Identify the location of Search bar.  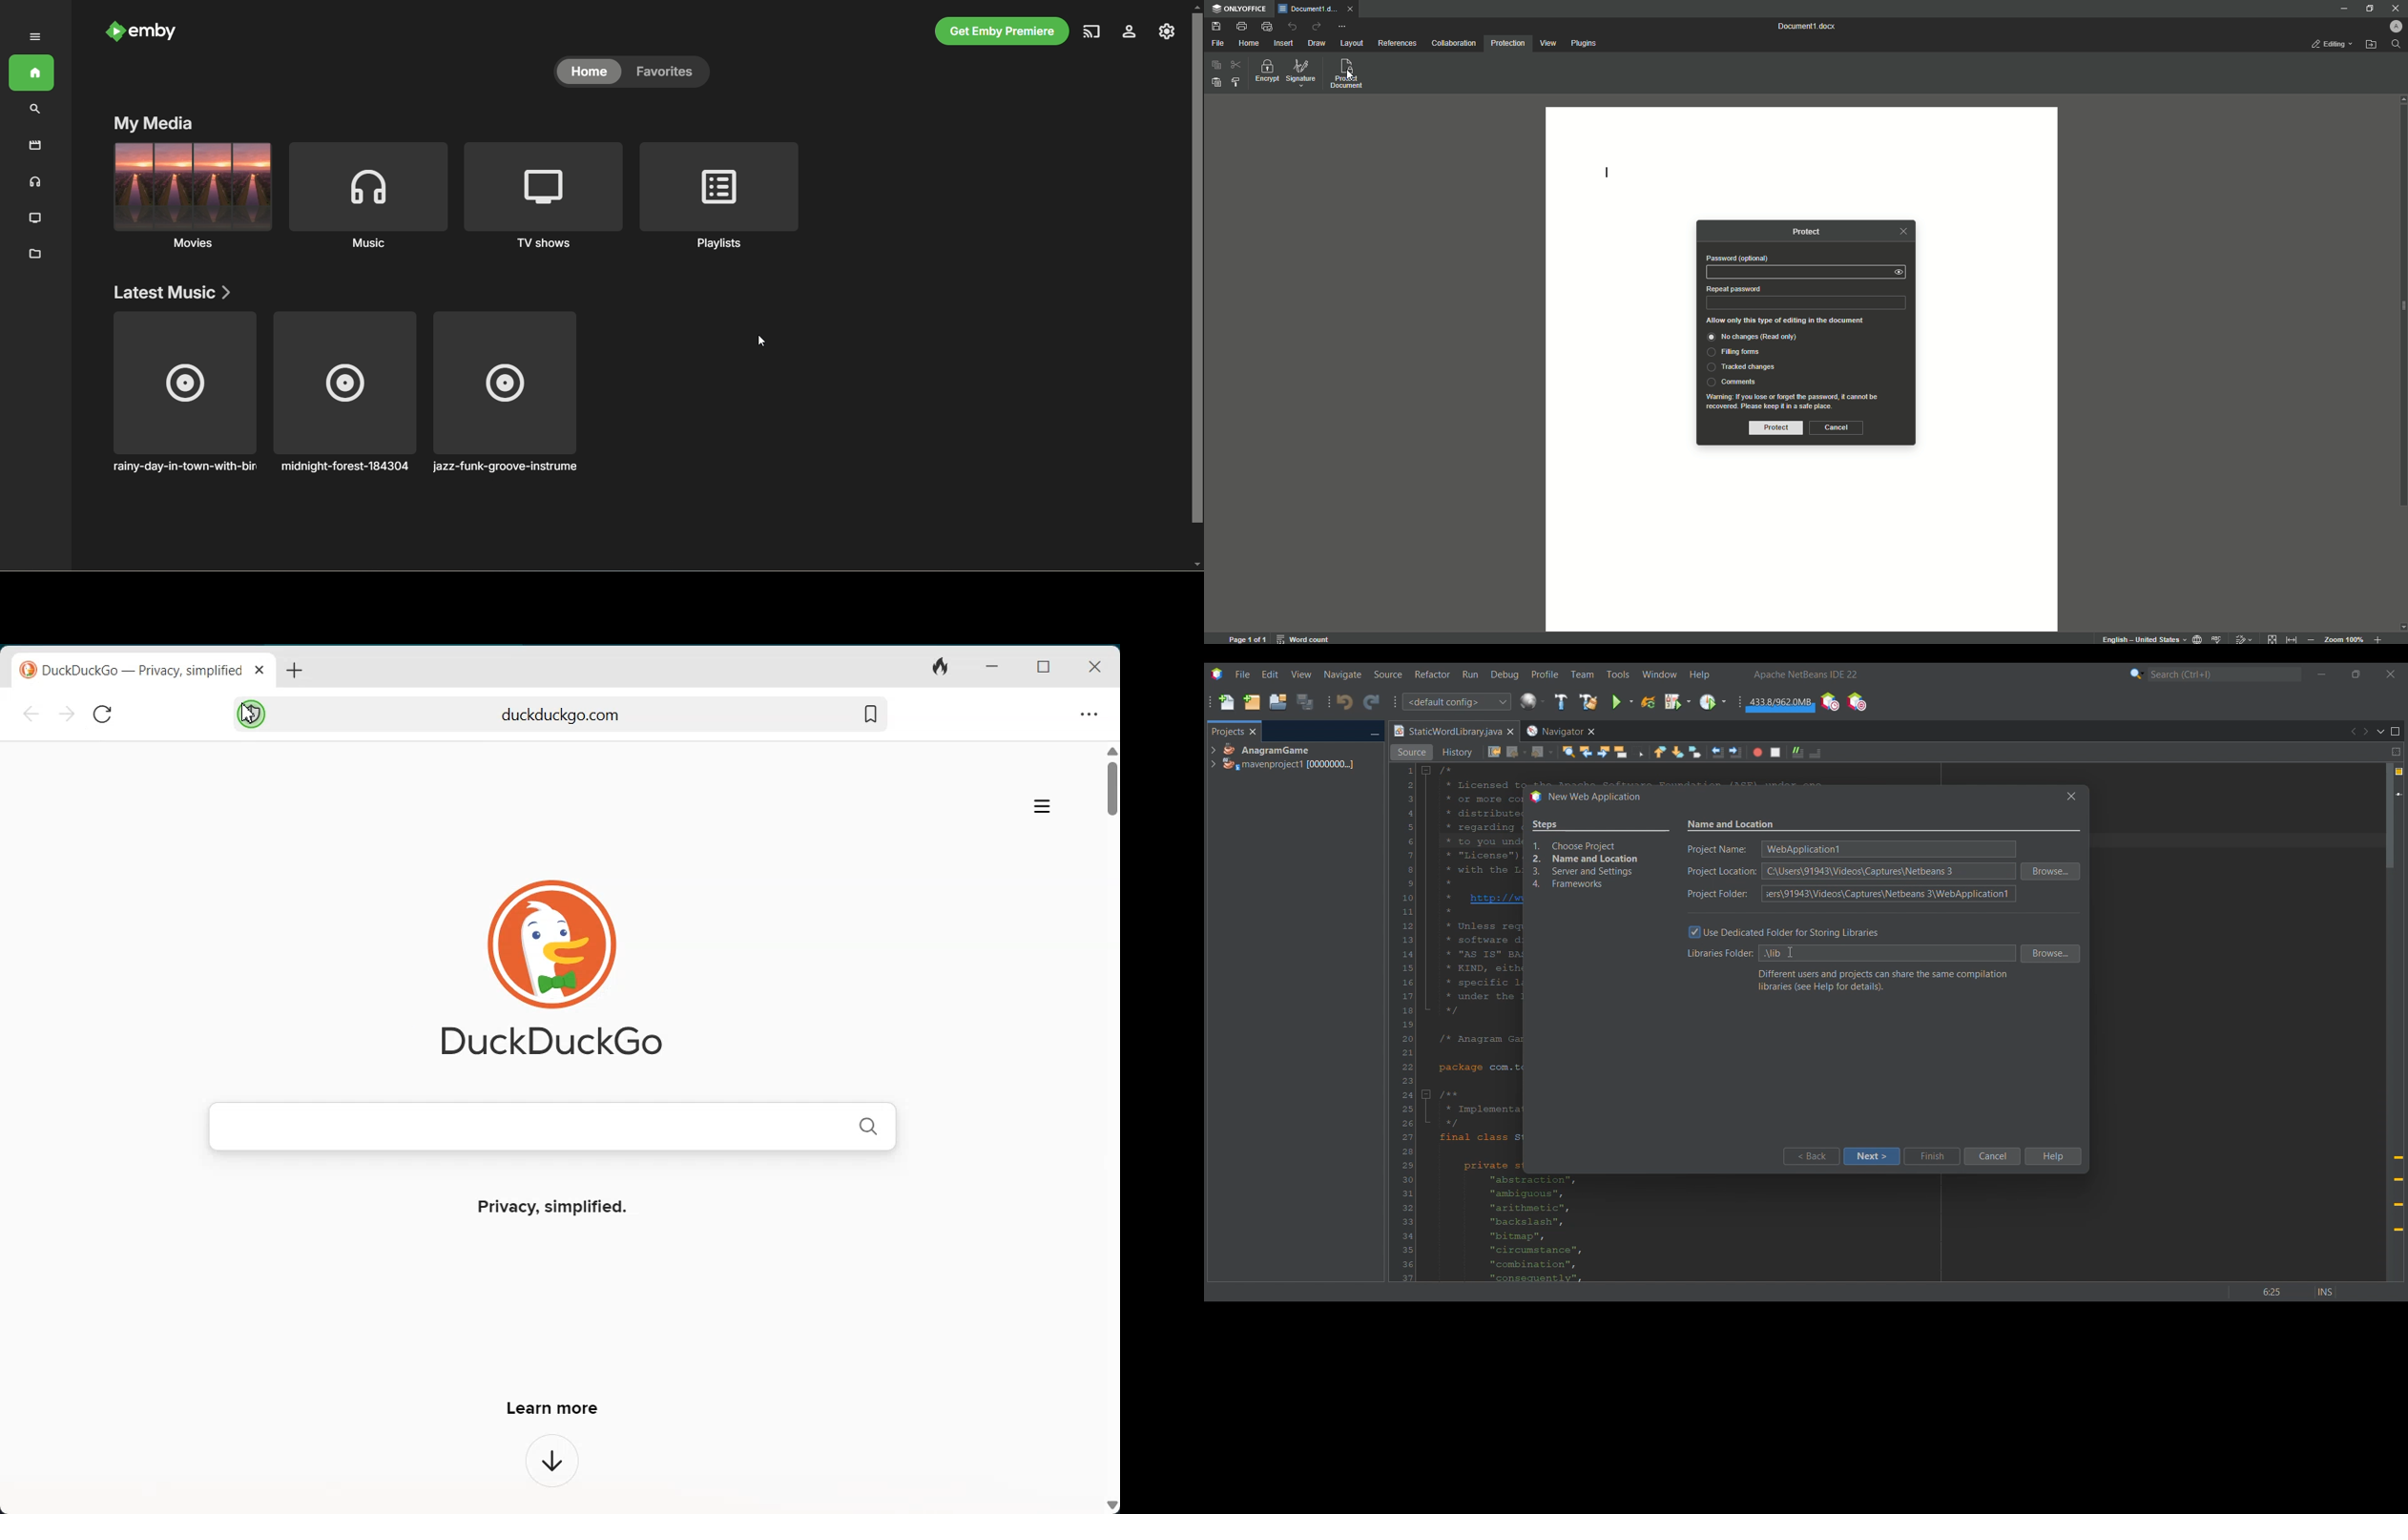
(562, 712).